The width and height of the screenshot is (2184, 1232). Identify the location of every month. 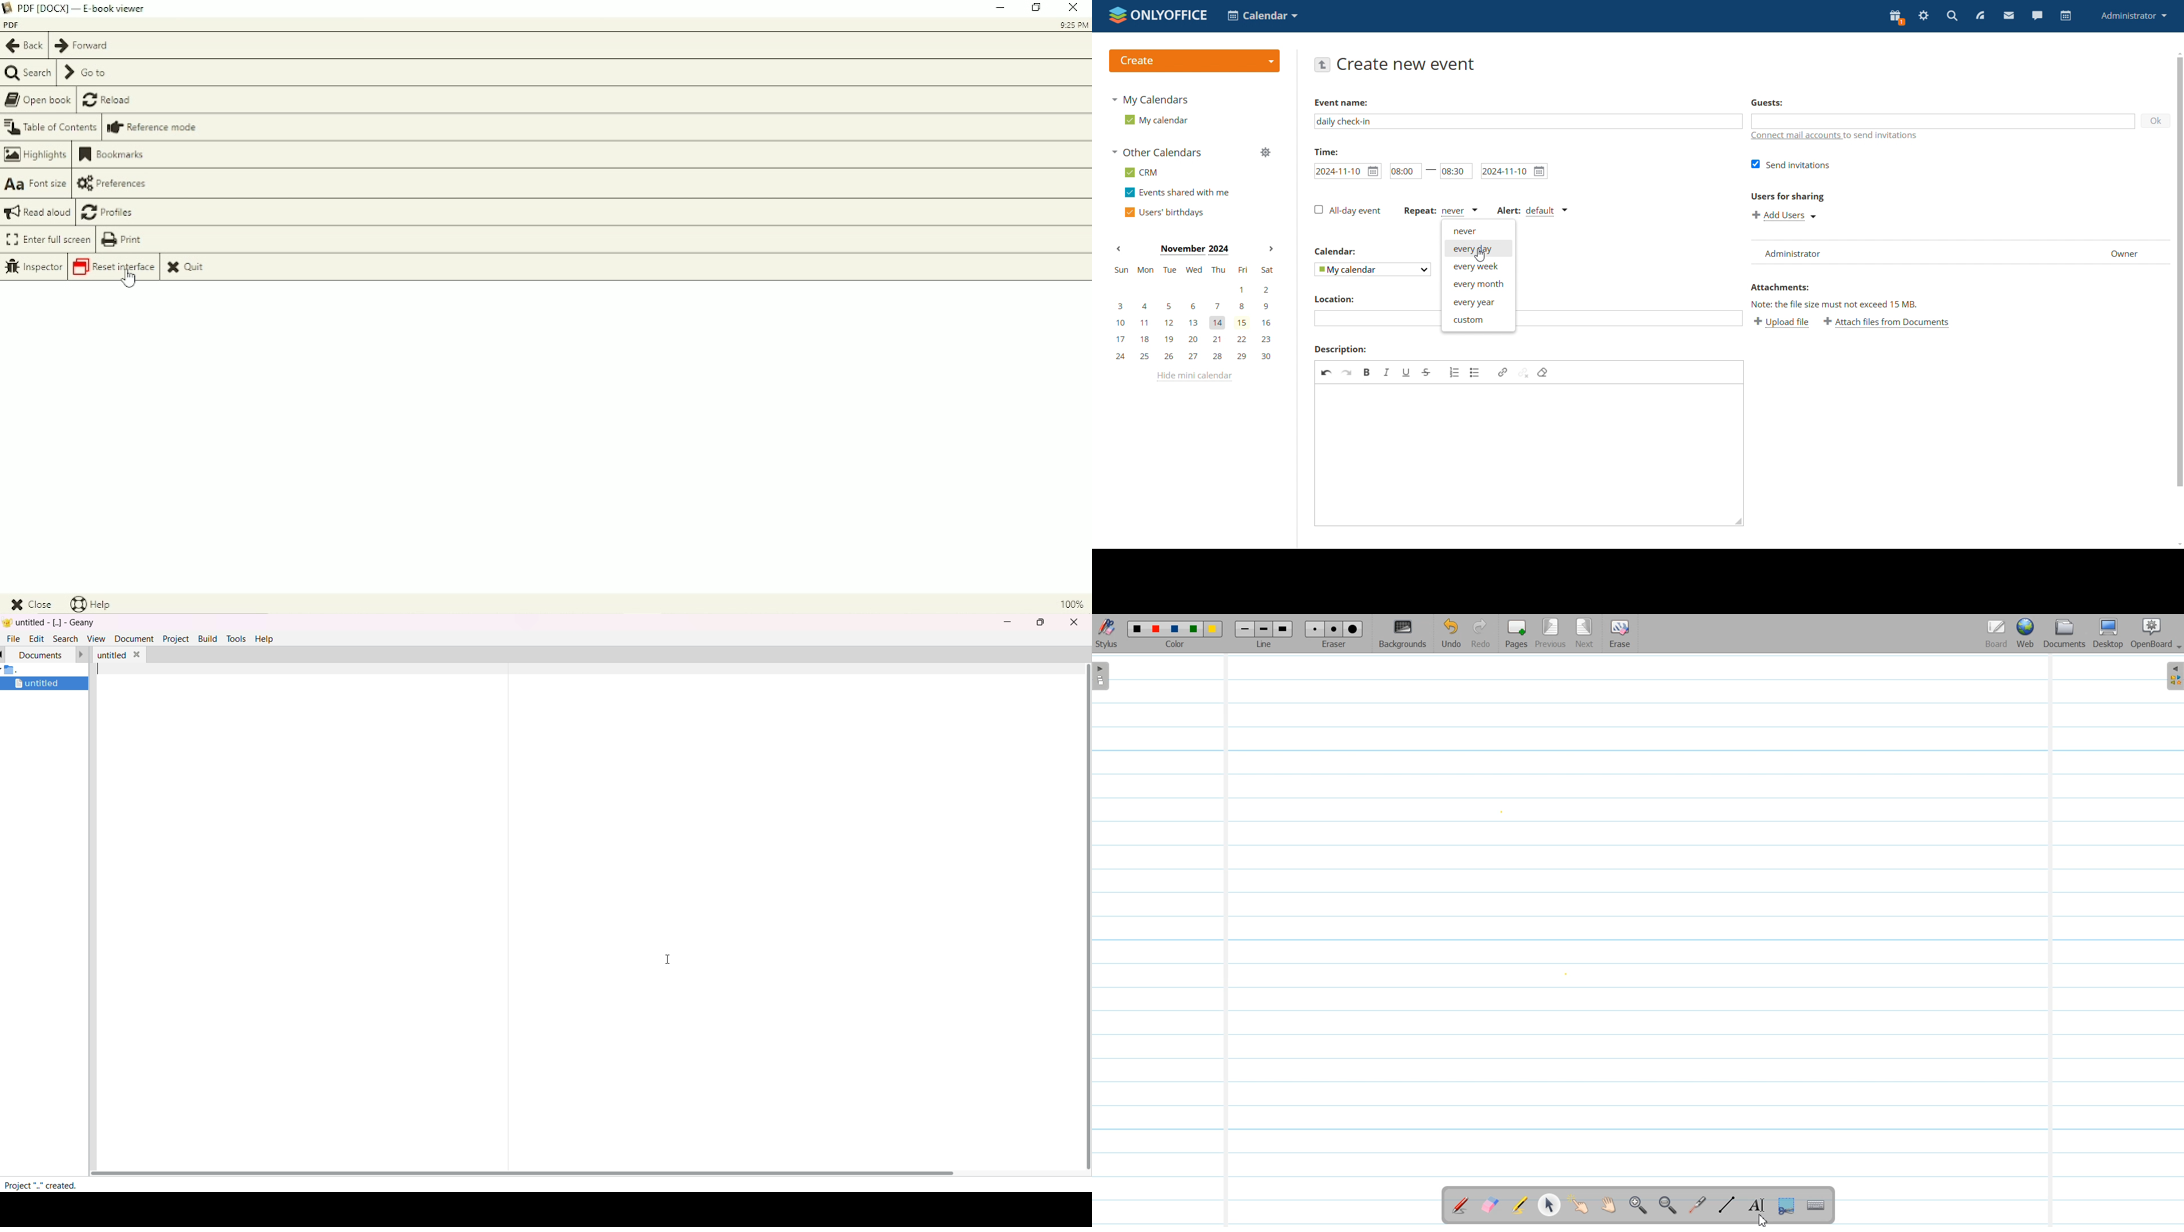
(1479, 285).